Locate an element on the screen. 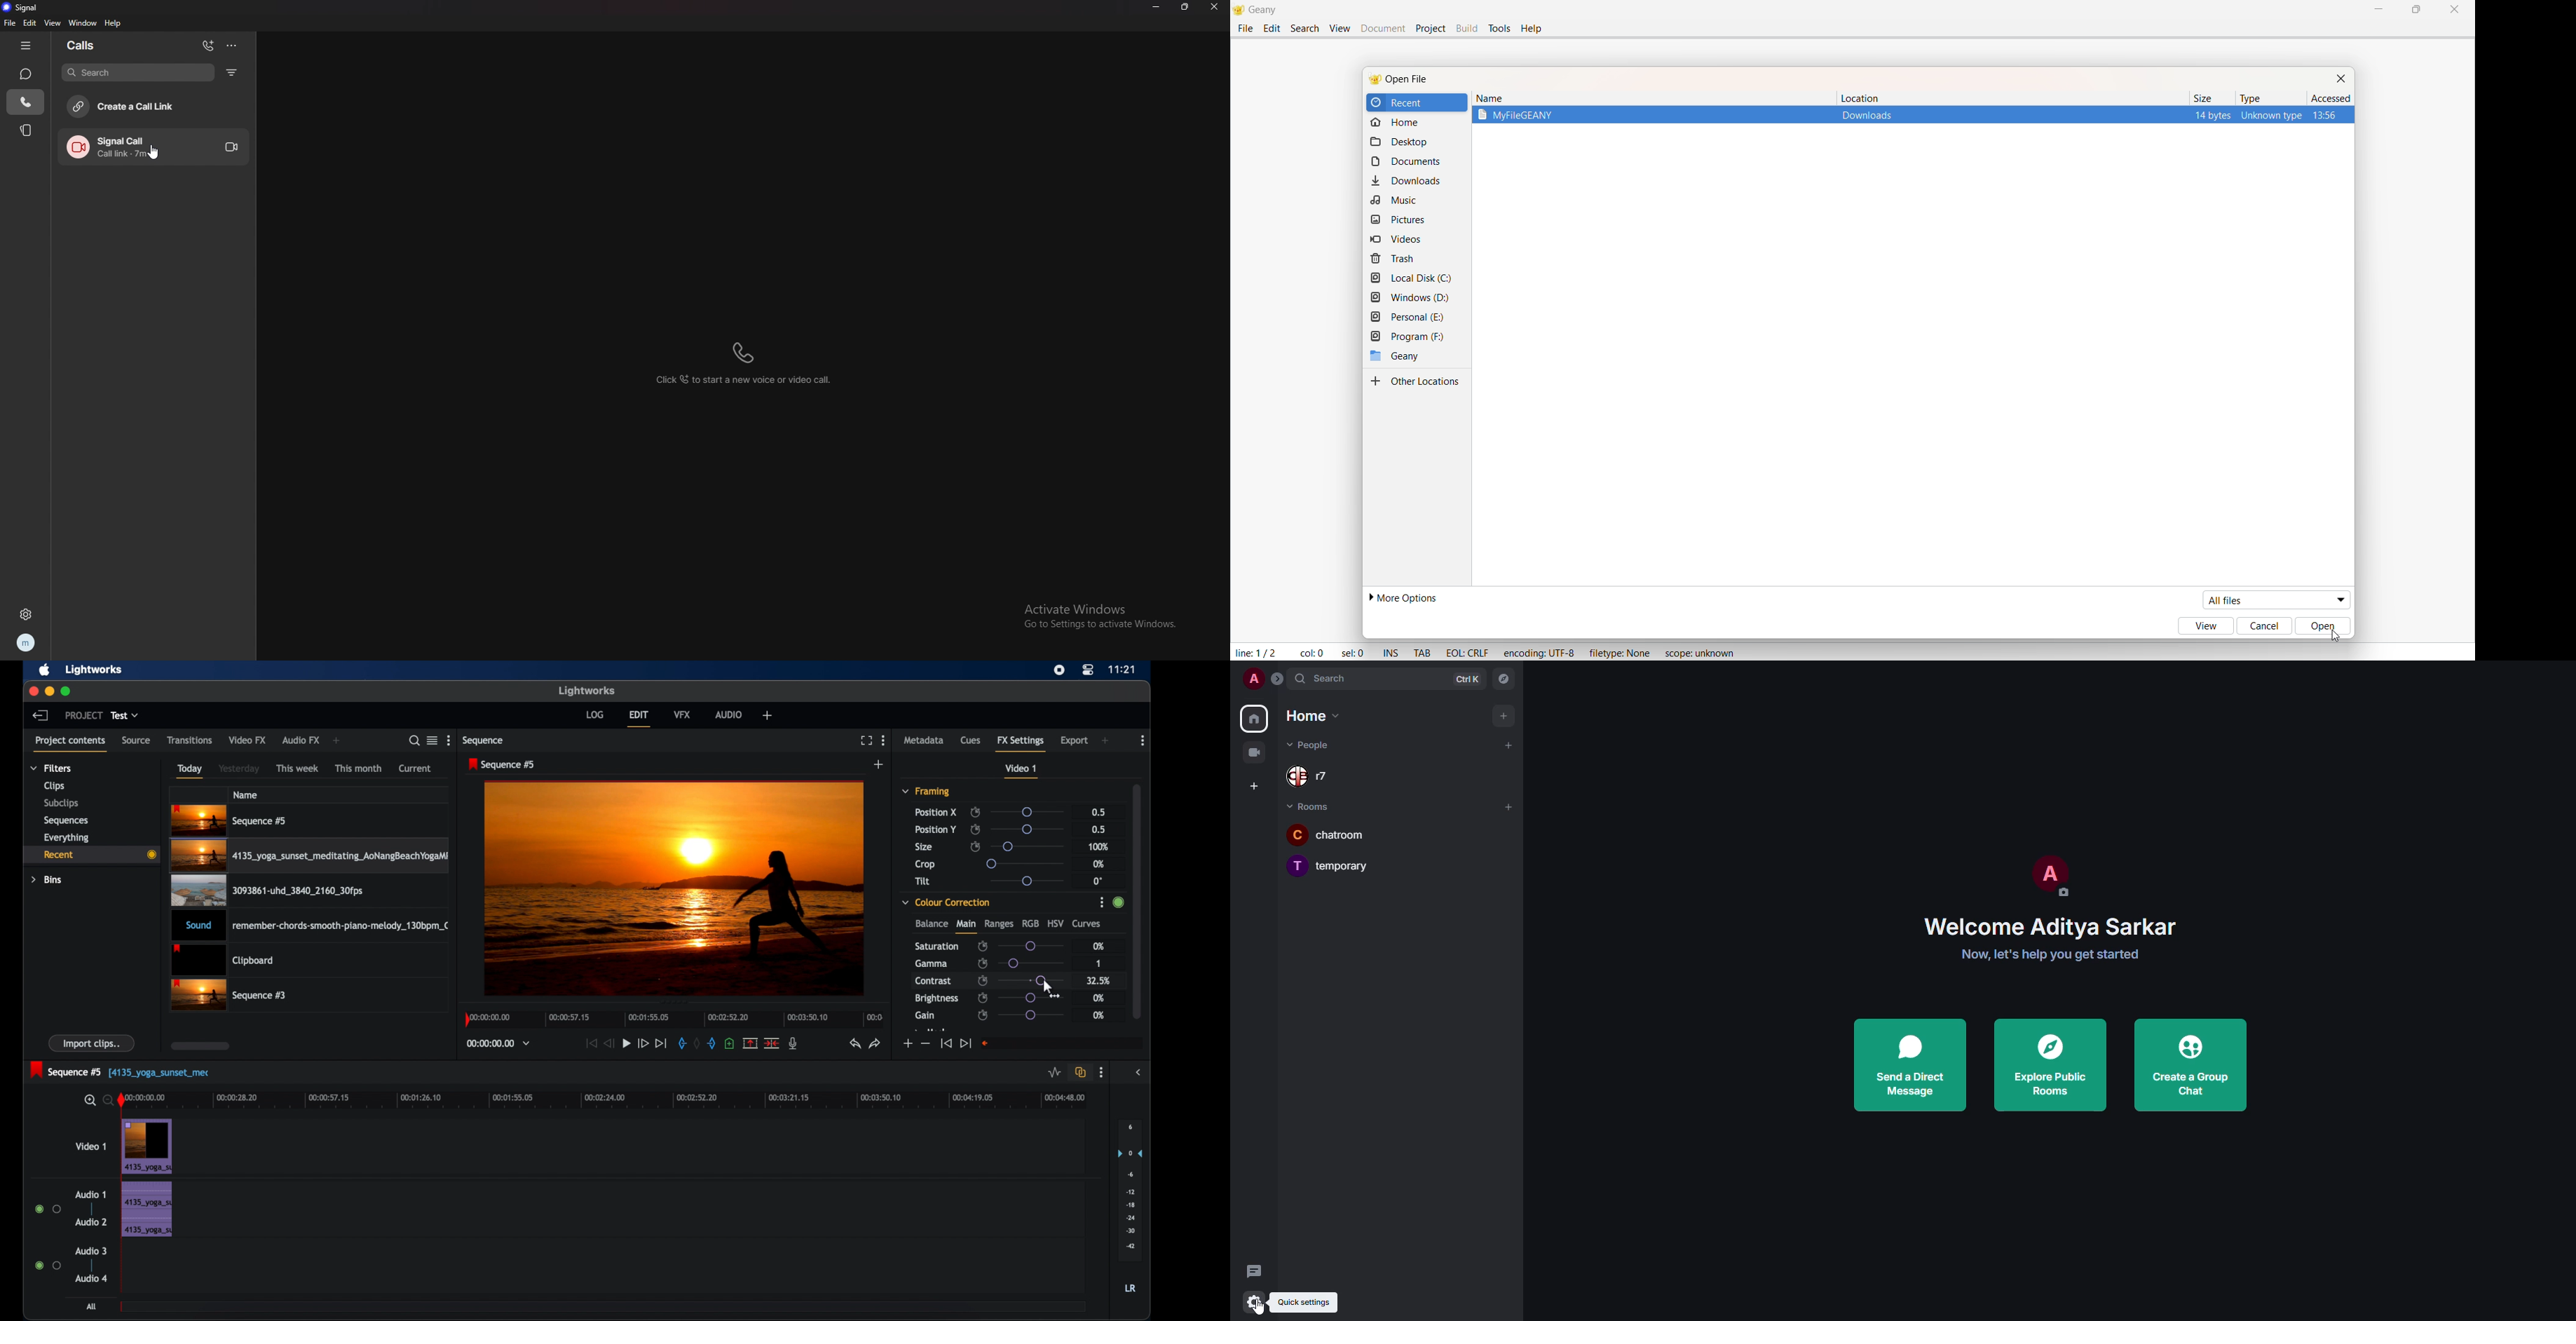 Image resolution: width=2576 pixels, height=1344 pixels. scrollbar is located at coordinates (1139, 900).